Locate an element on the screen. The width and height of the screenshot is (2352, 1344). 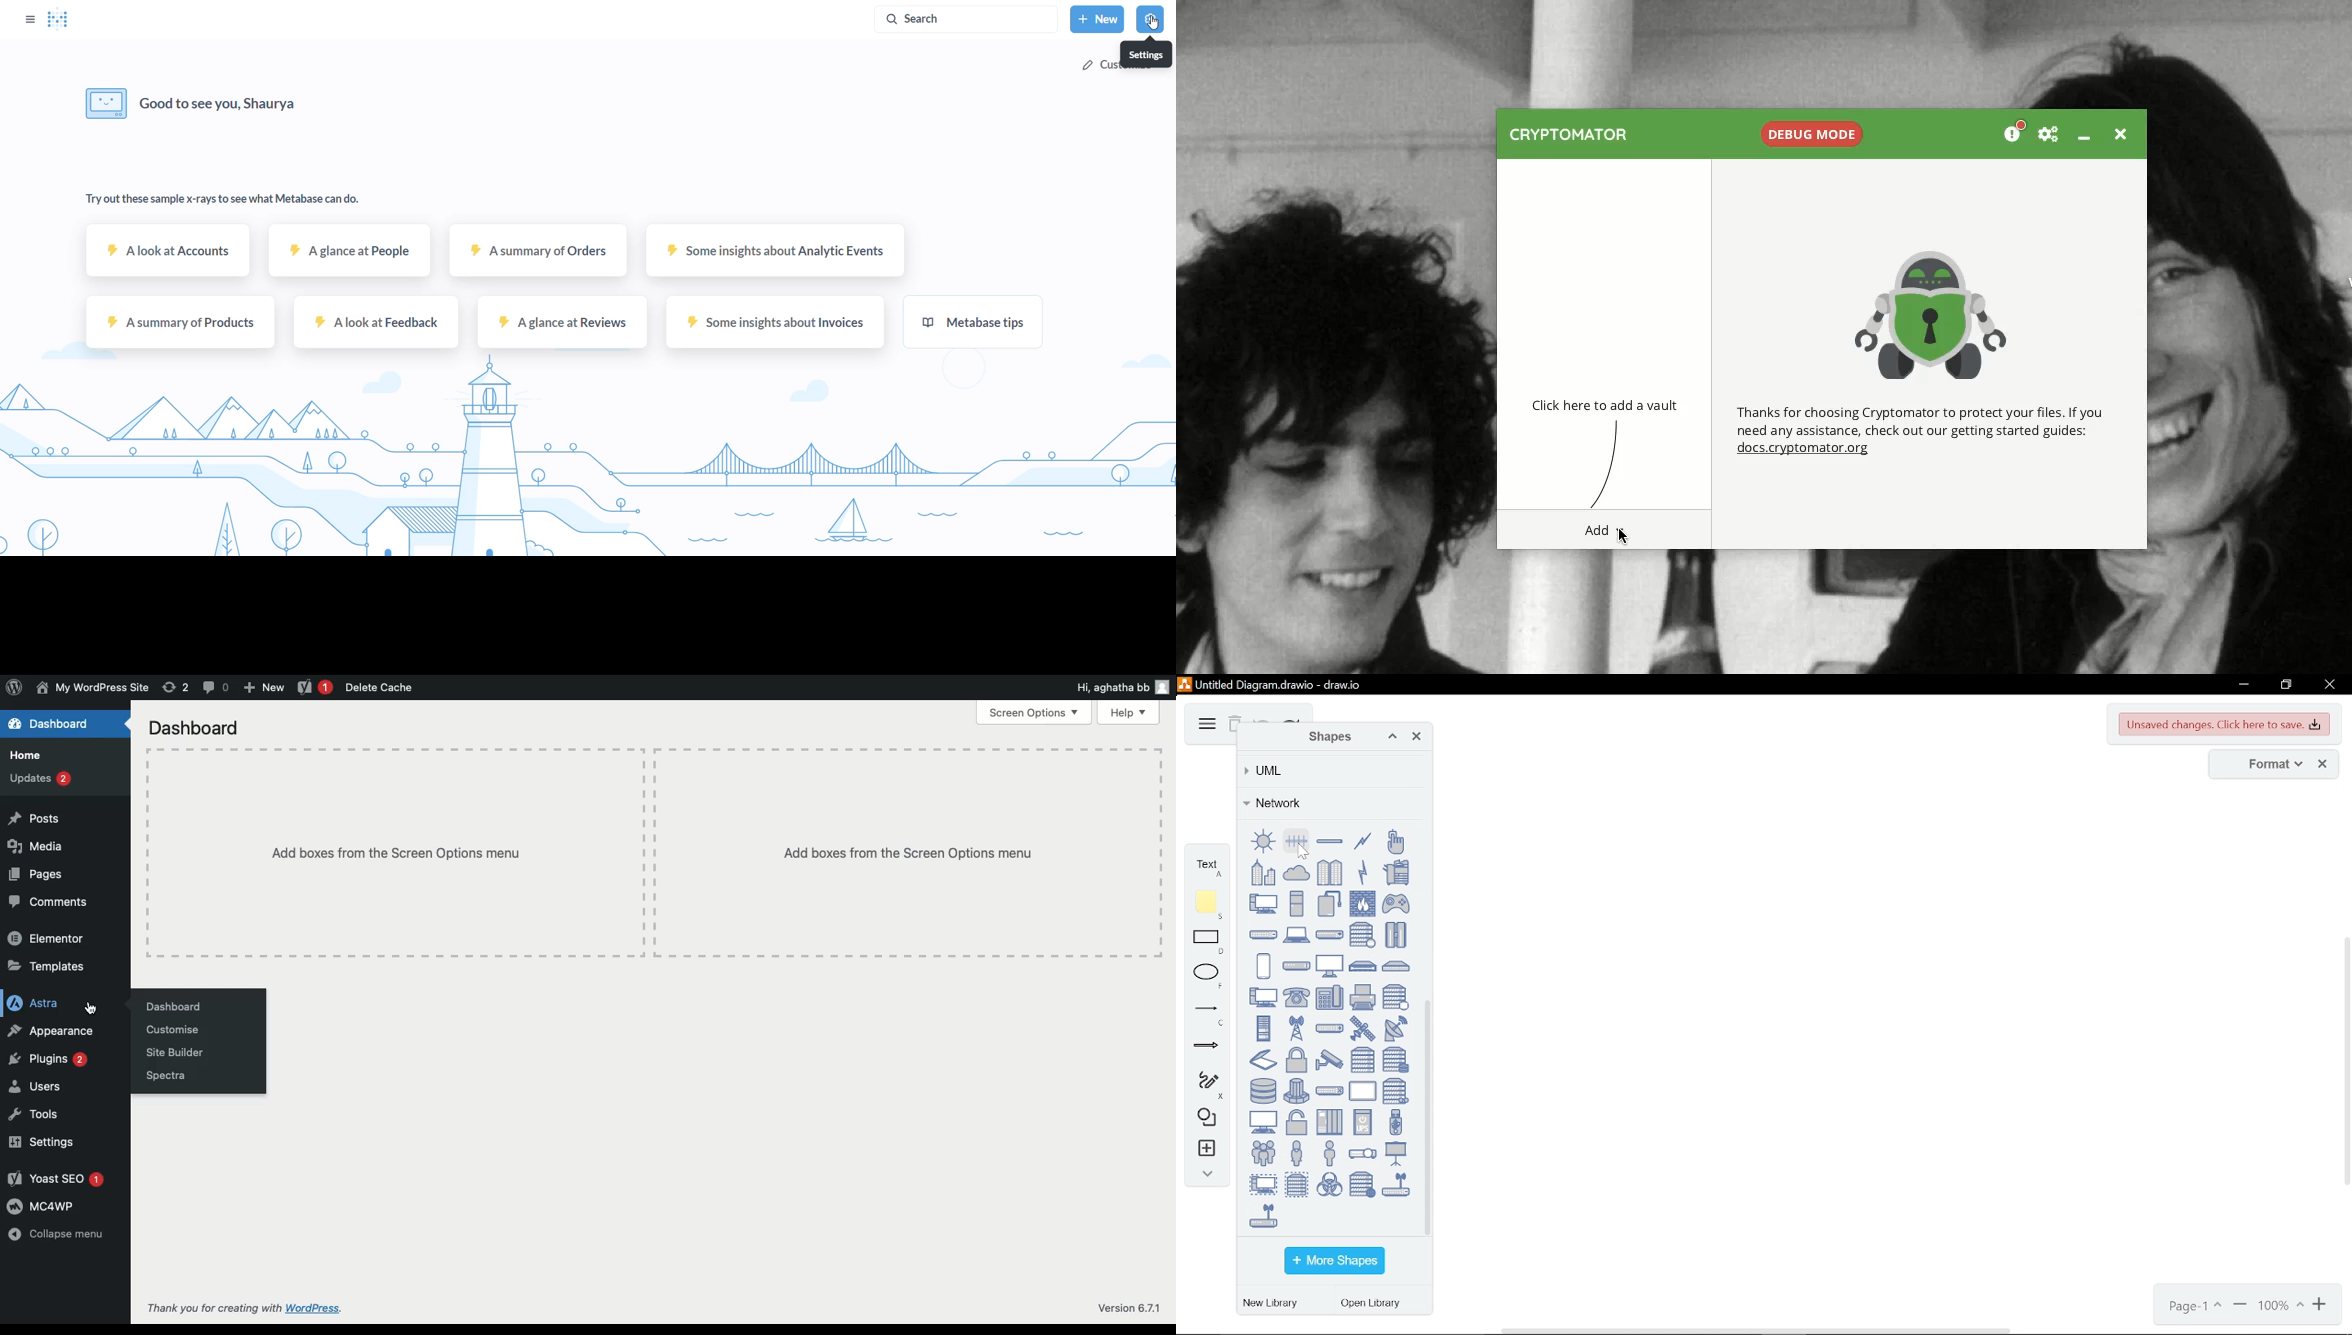
hub is located at coordinates (1263, 935).